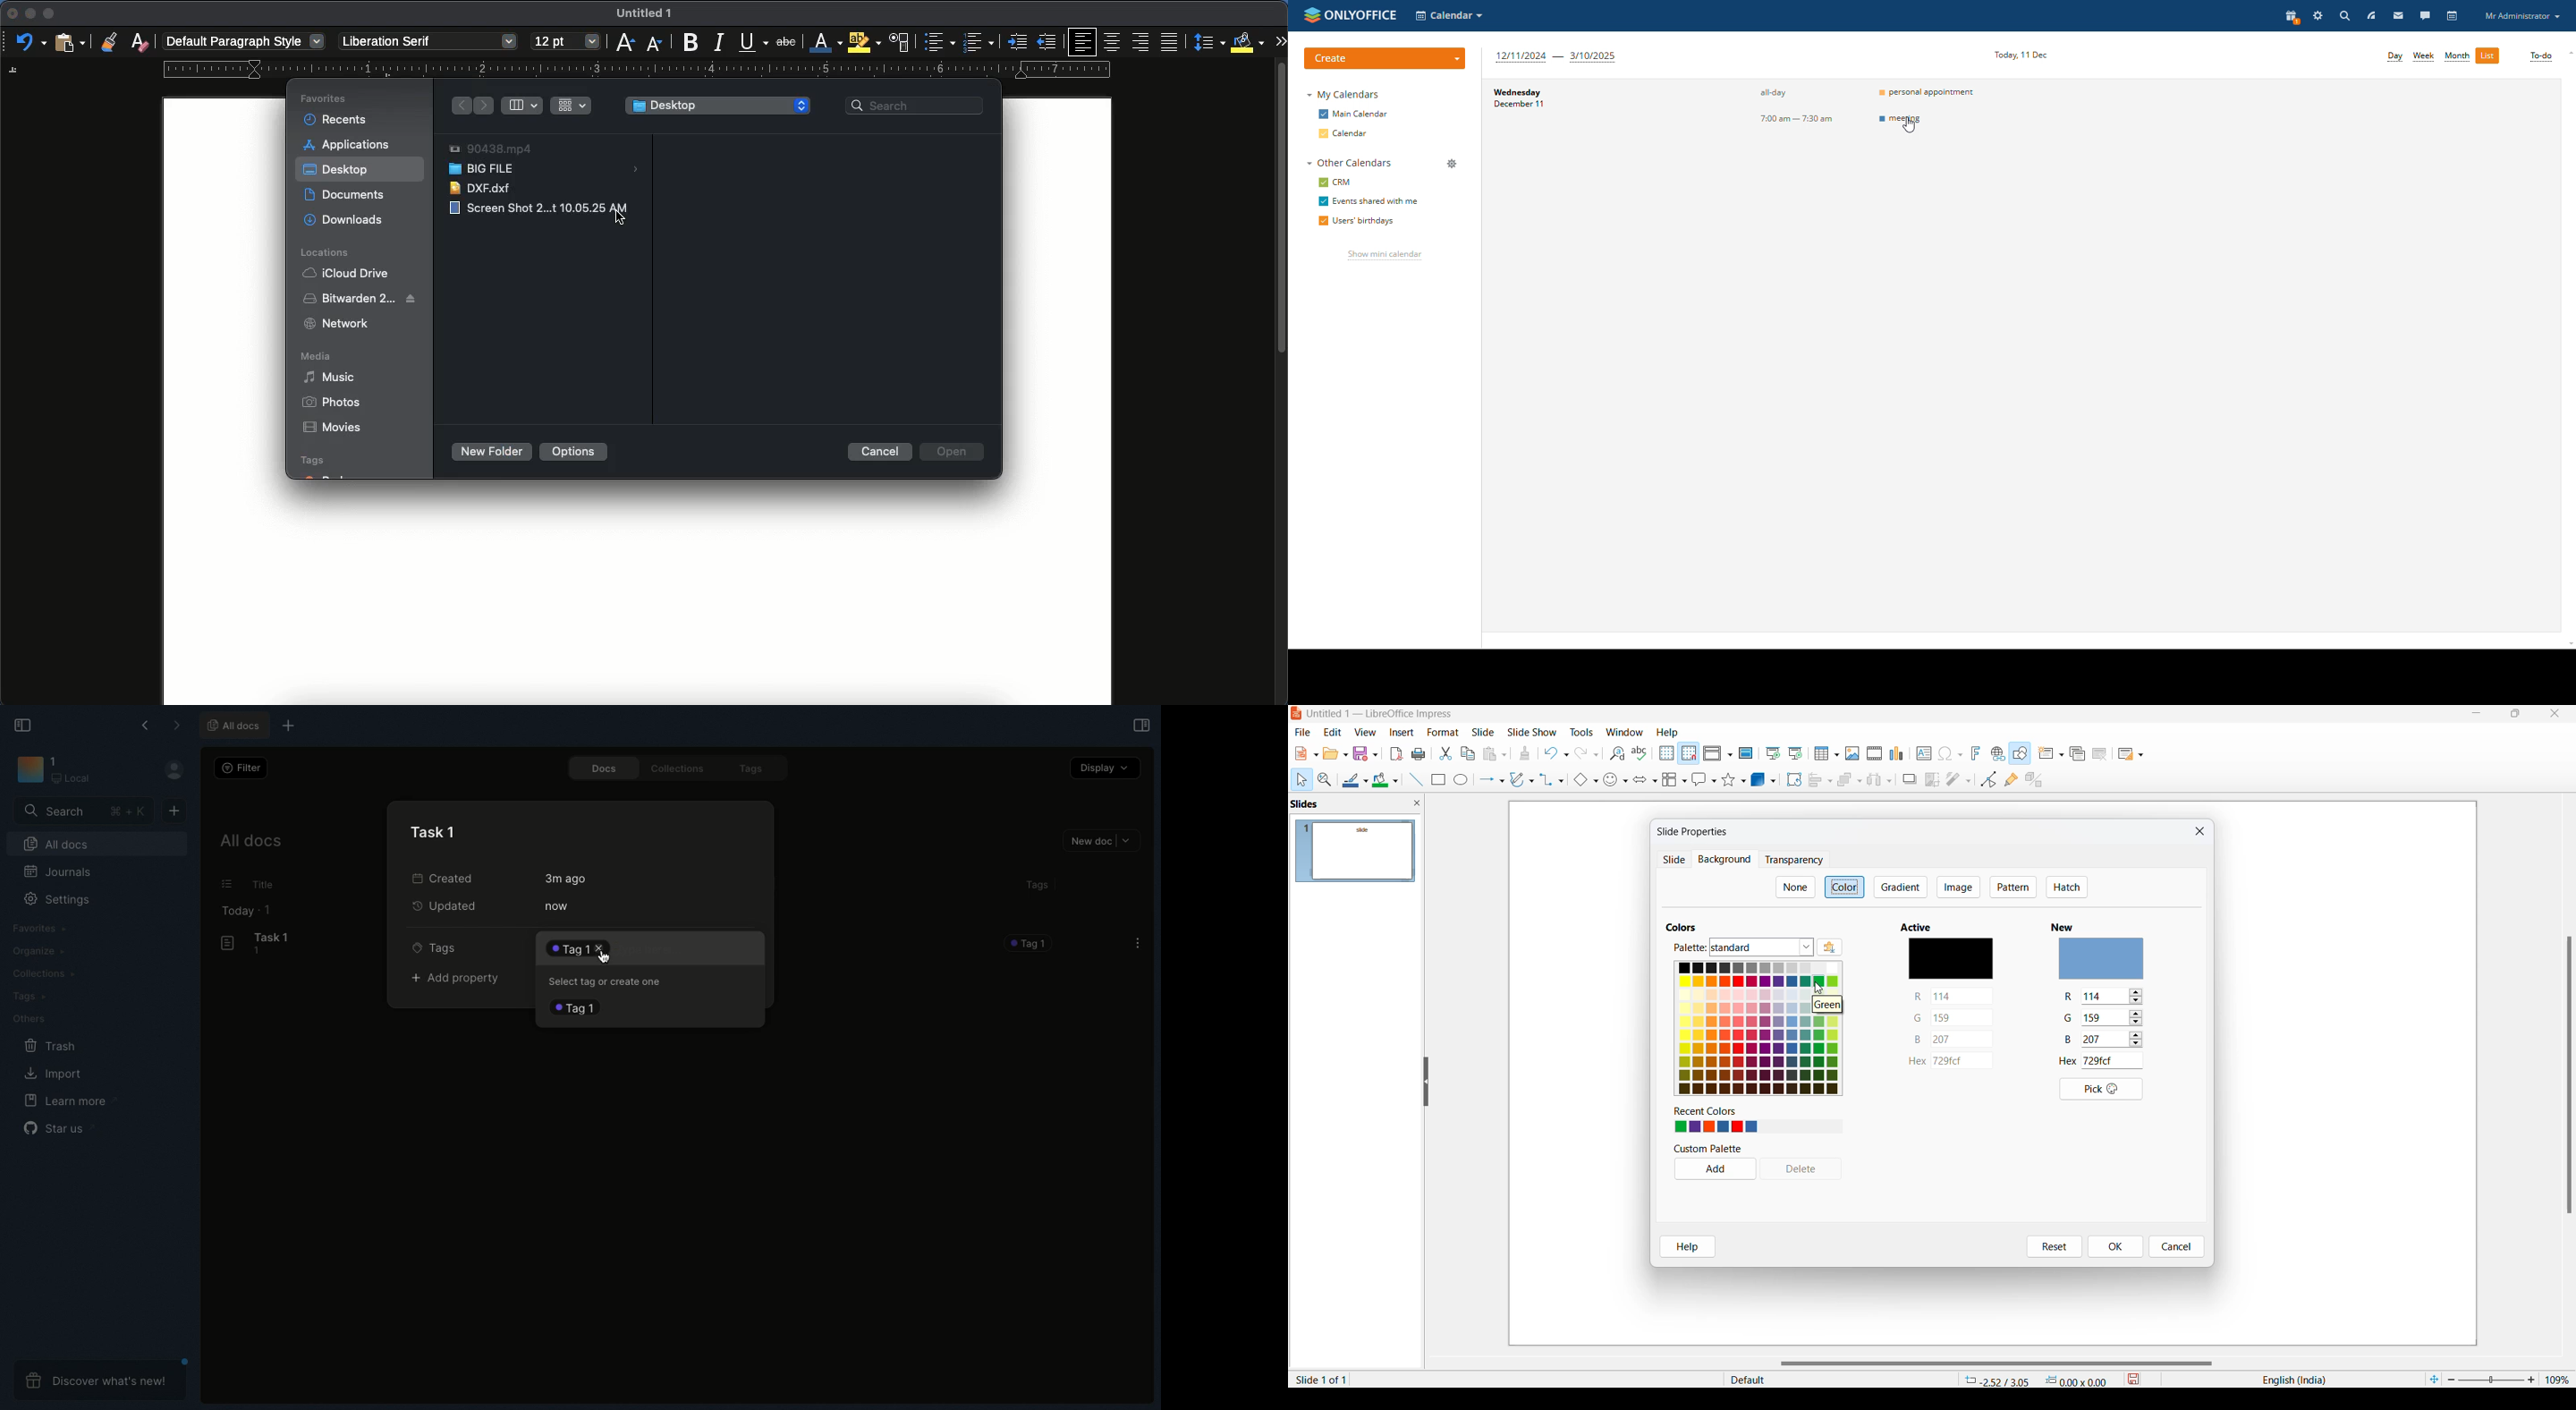  I want to click on center align, so click(1113, 39).